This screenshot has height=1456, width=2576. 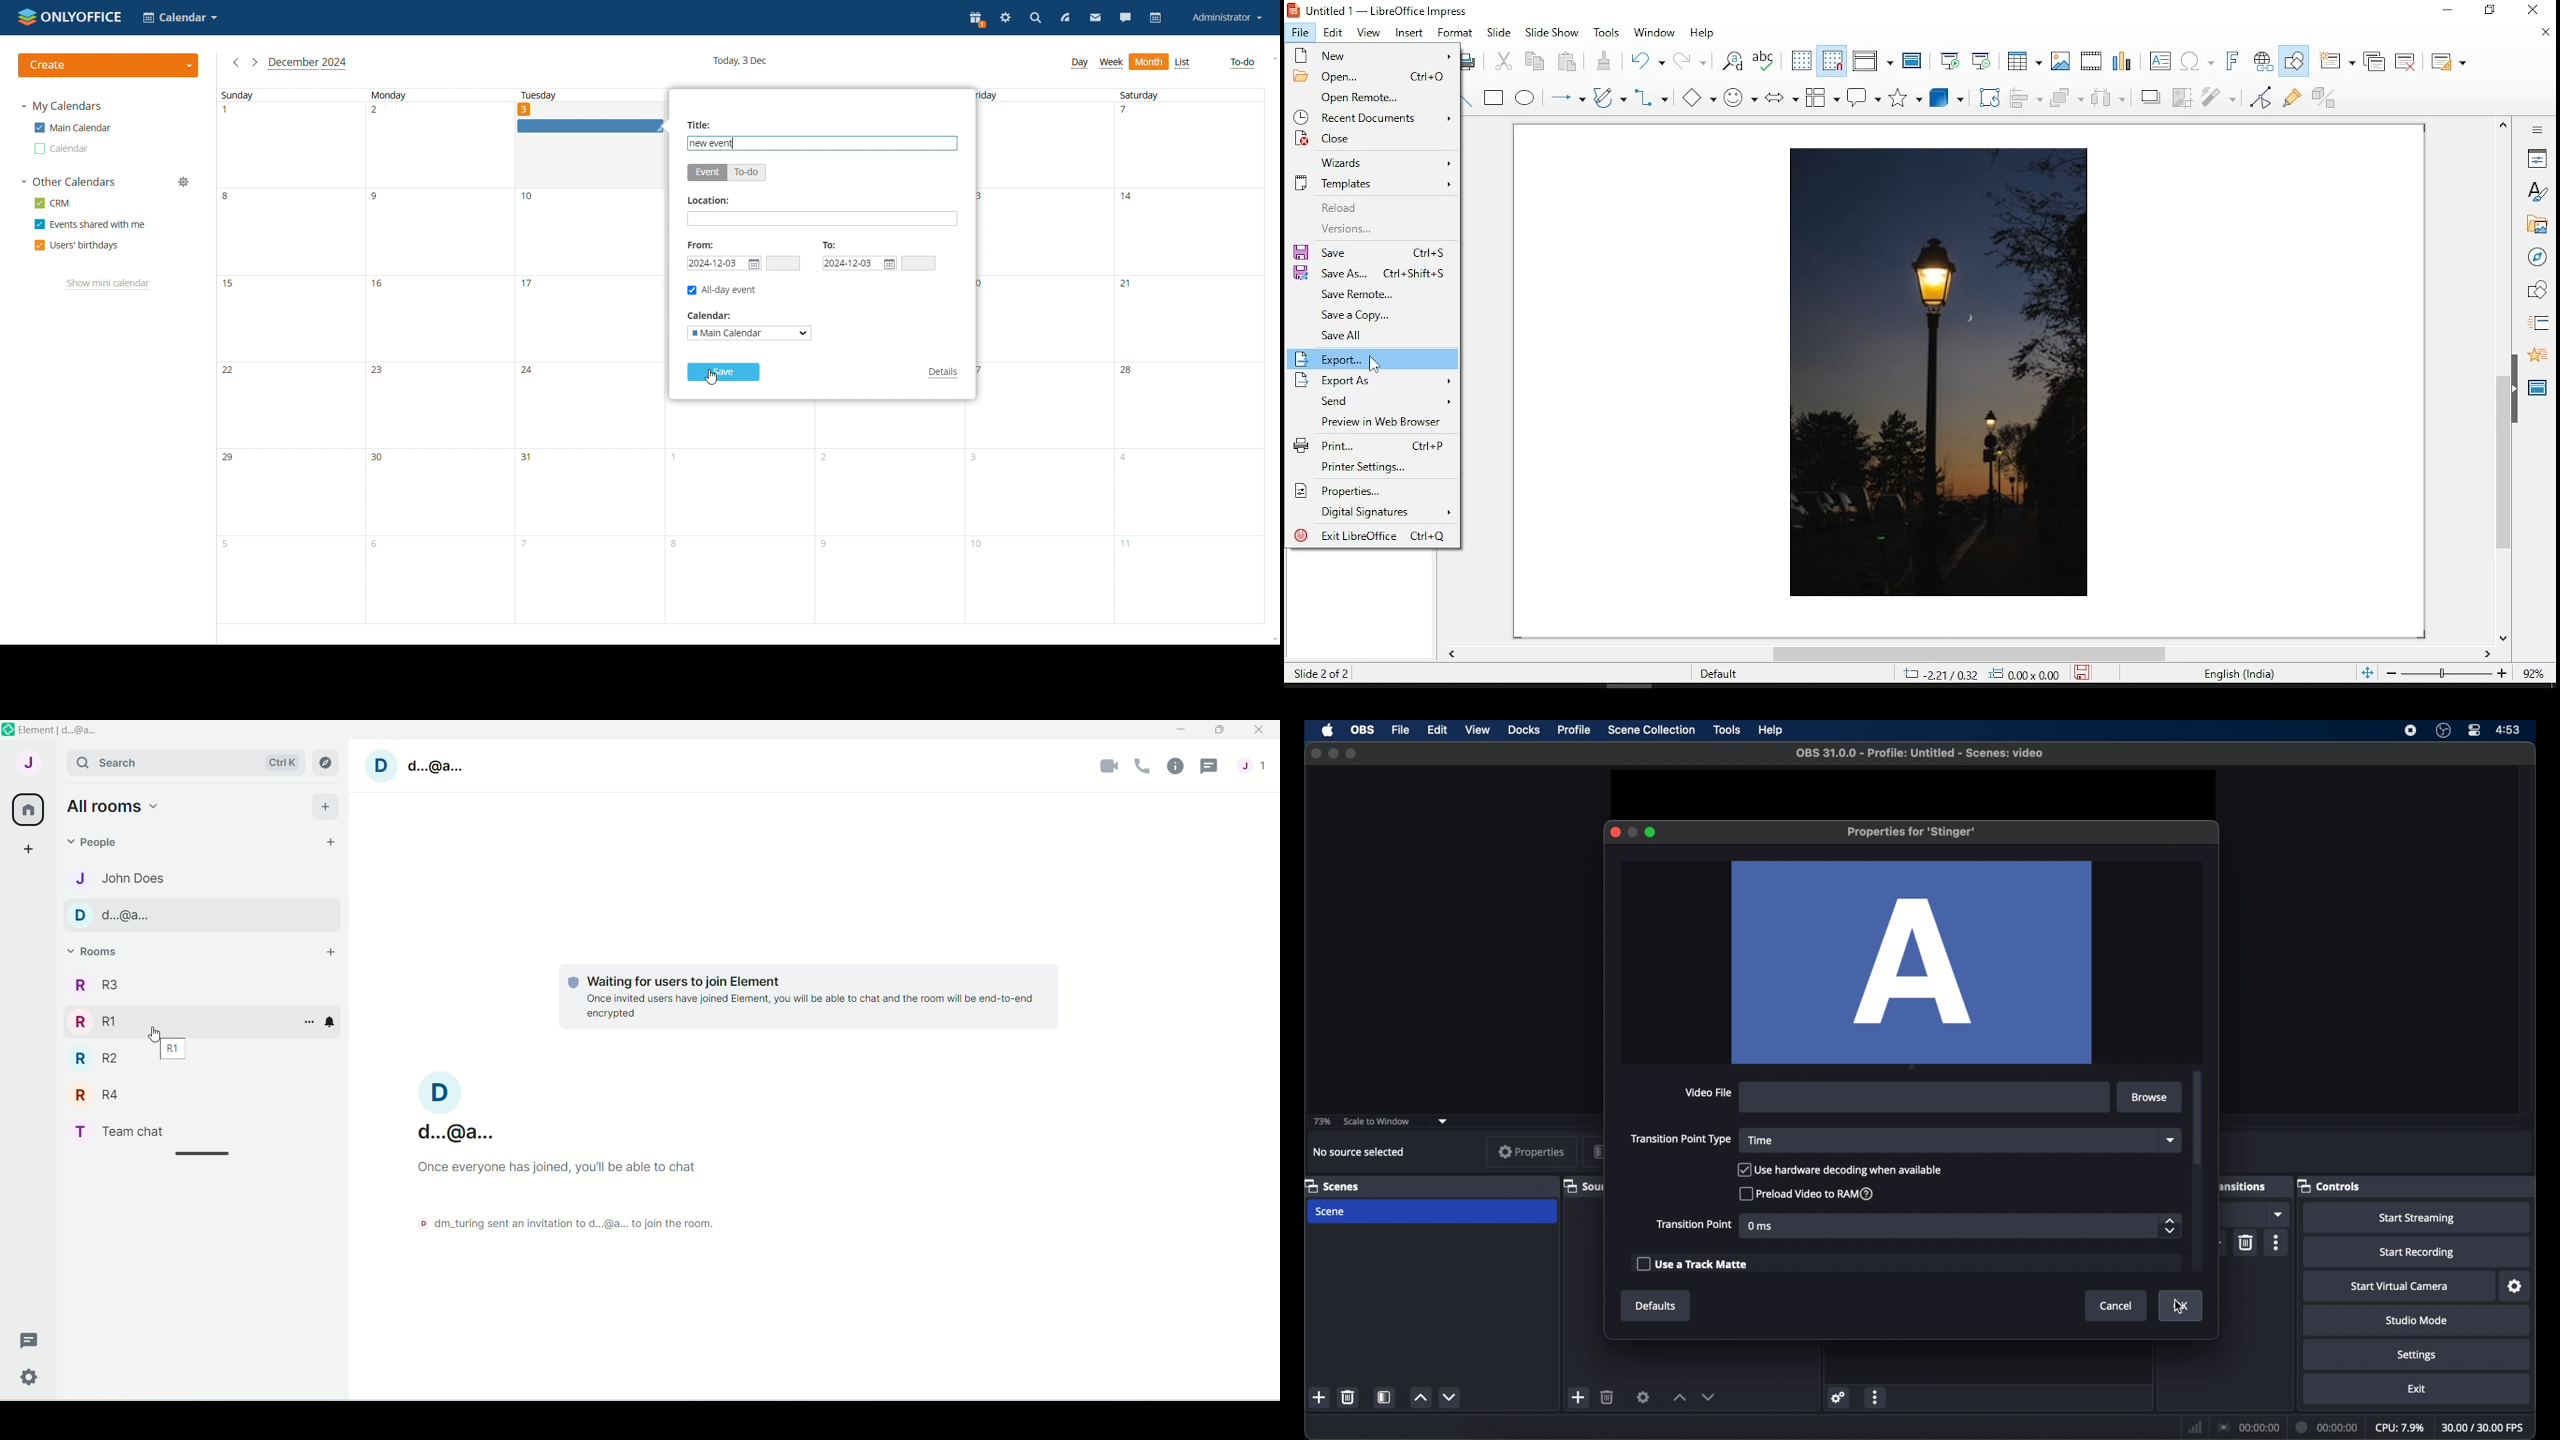 What do you see at coordinates (1643, 1397) in the screenshot?
I see `settings` at bounding box center [1643, 1397].